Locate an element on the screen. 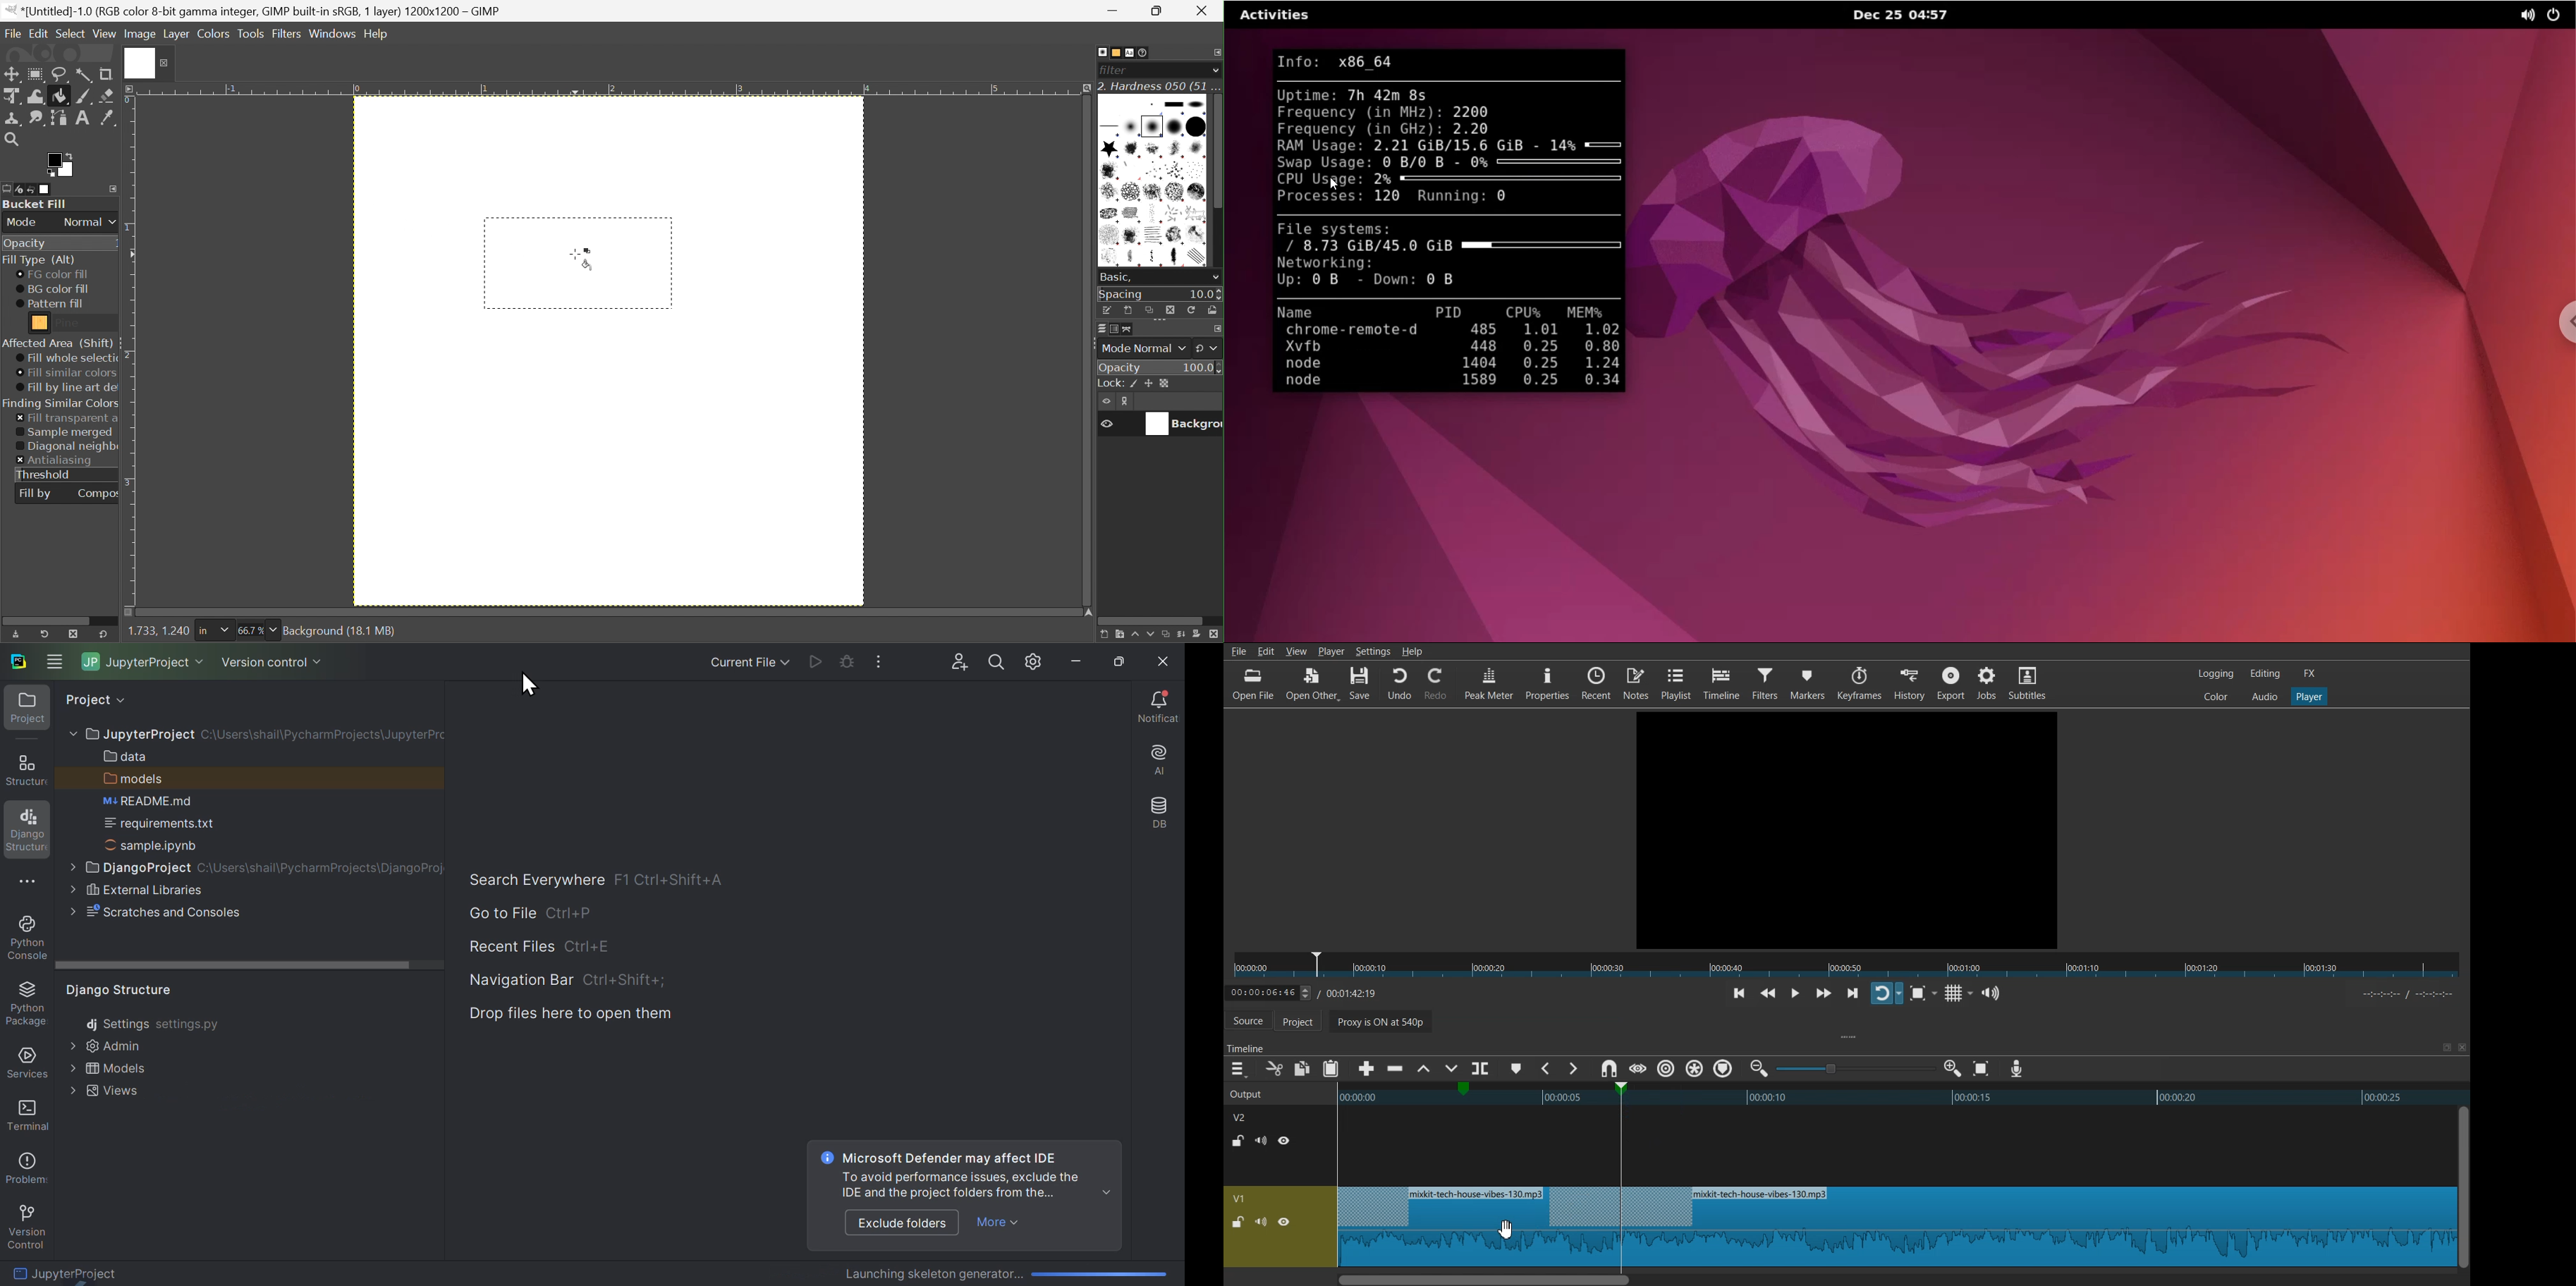 The image size is (2576, 1288). Audio waveform is located at coordinates (1890, 1147).